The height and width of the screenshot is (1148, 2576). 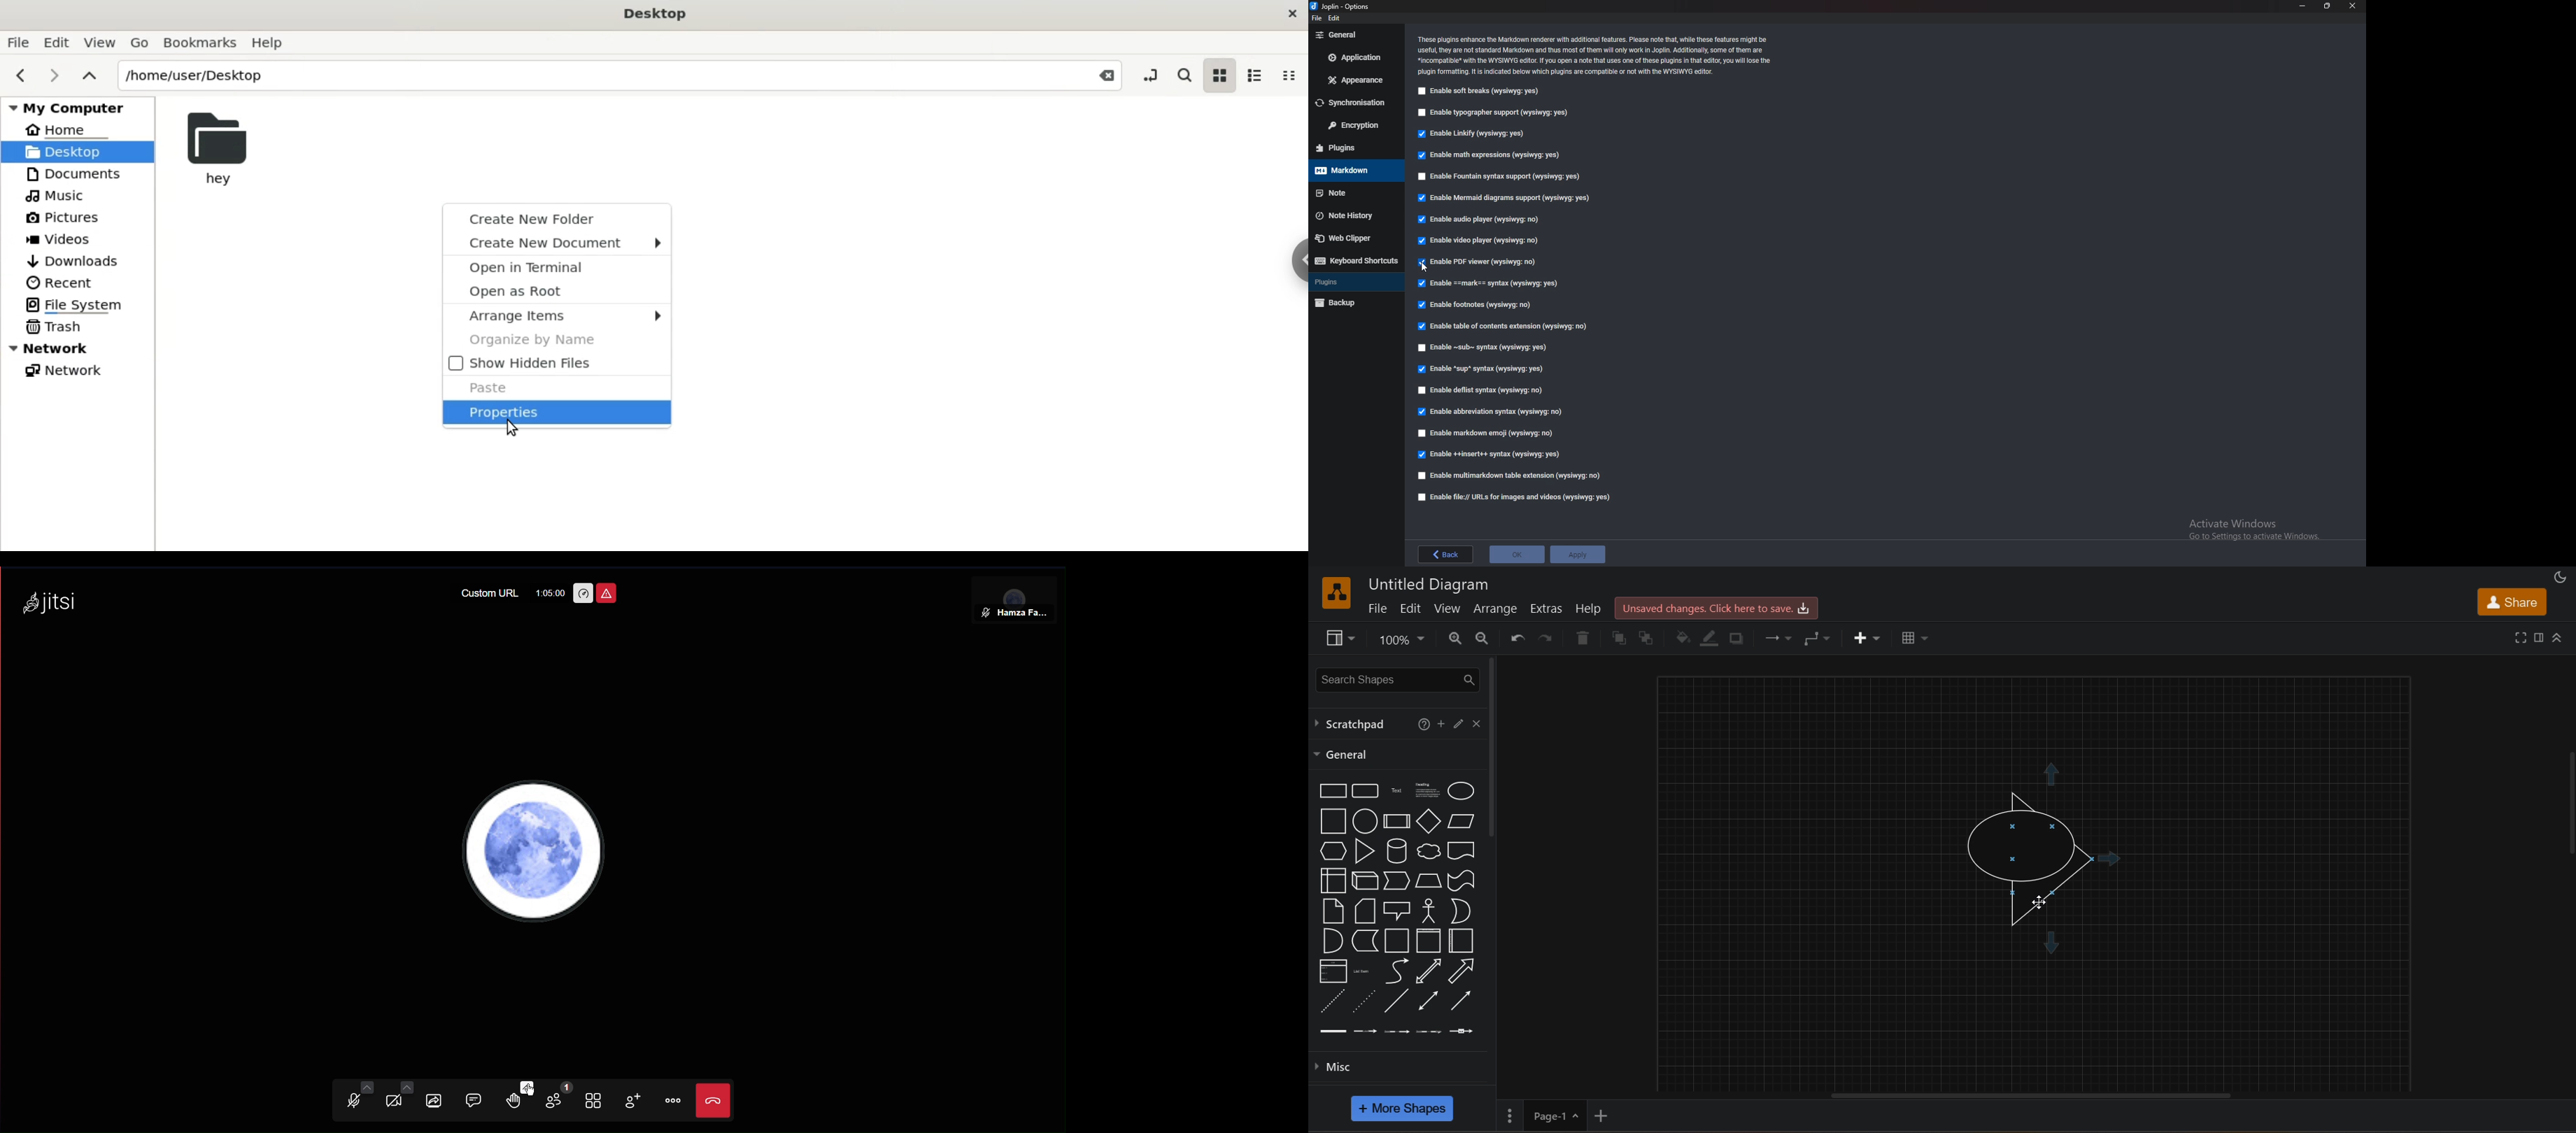 What do you see at coordinates (597, 1102) in the screenshot?
I see `Tile View` at bounding box center [597, 1102].